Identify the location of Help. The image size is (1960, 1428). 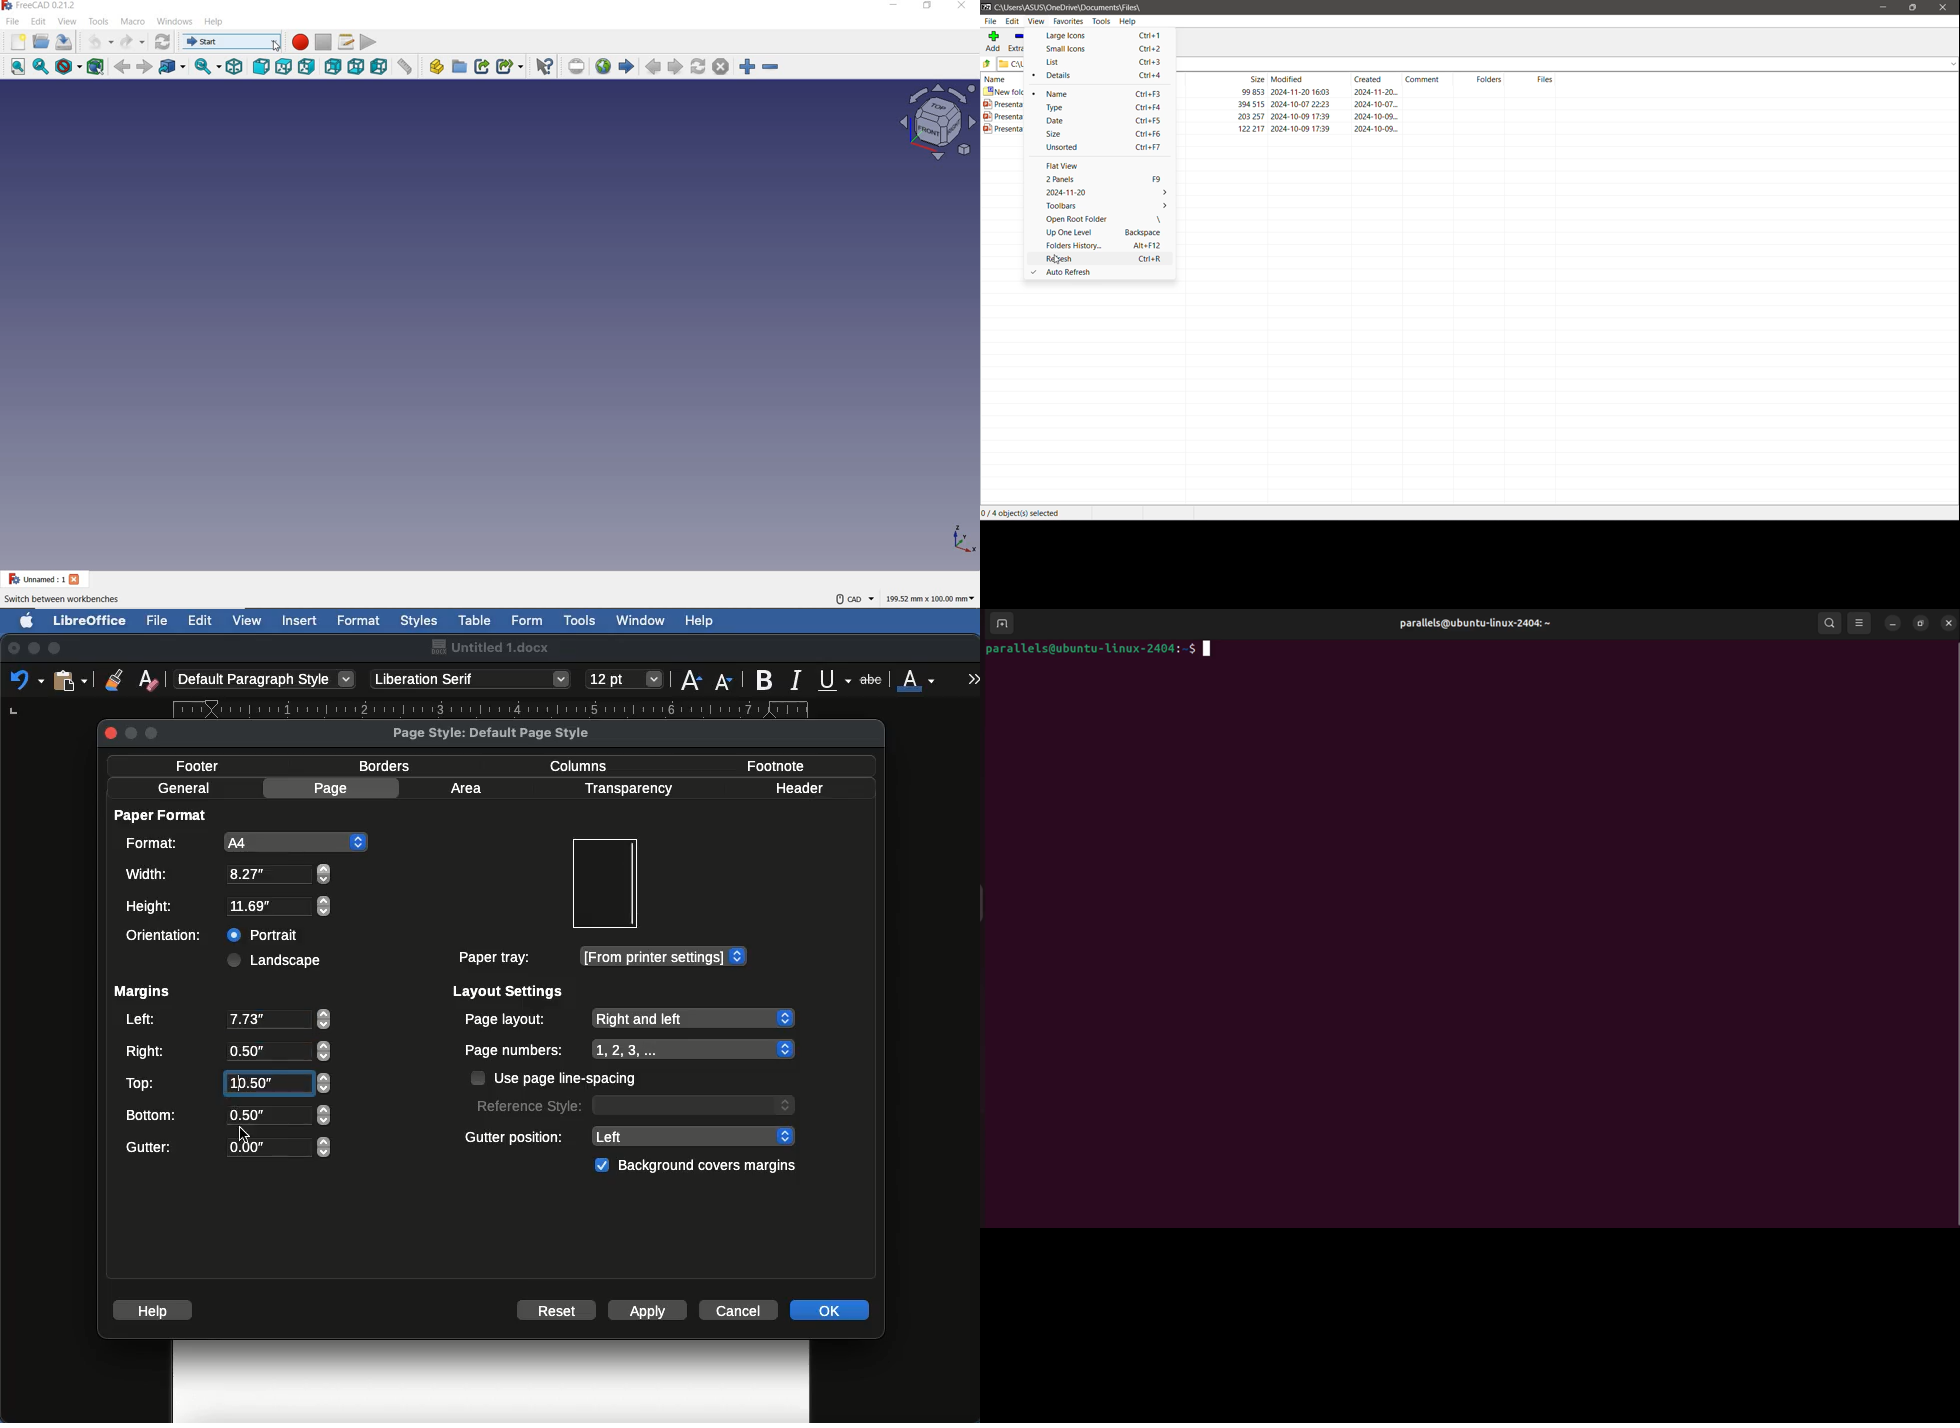
(699, 621).